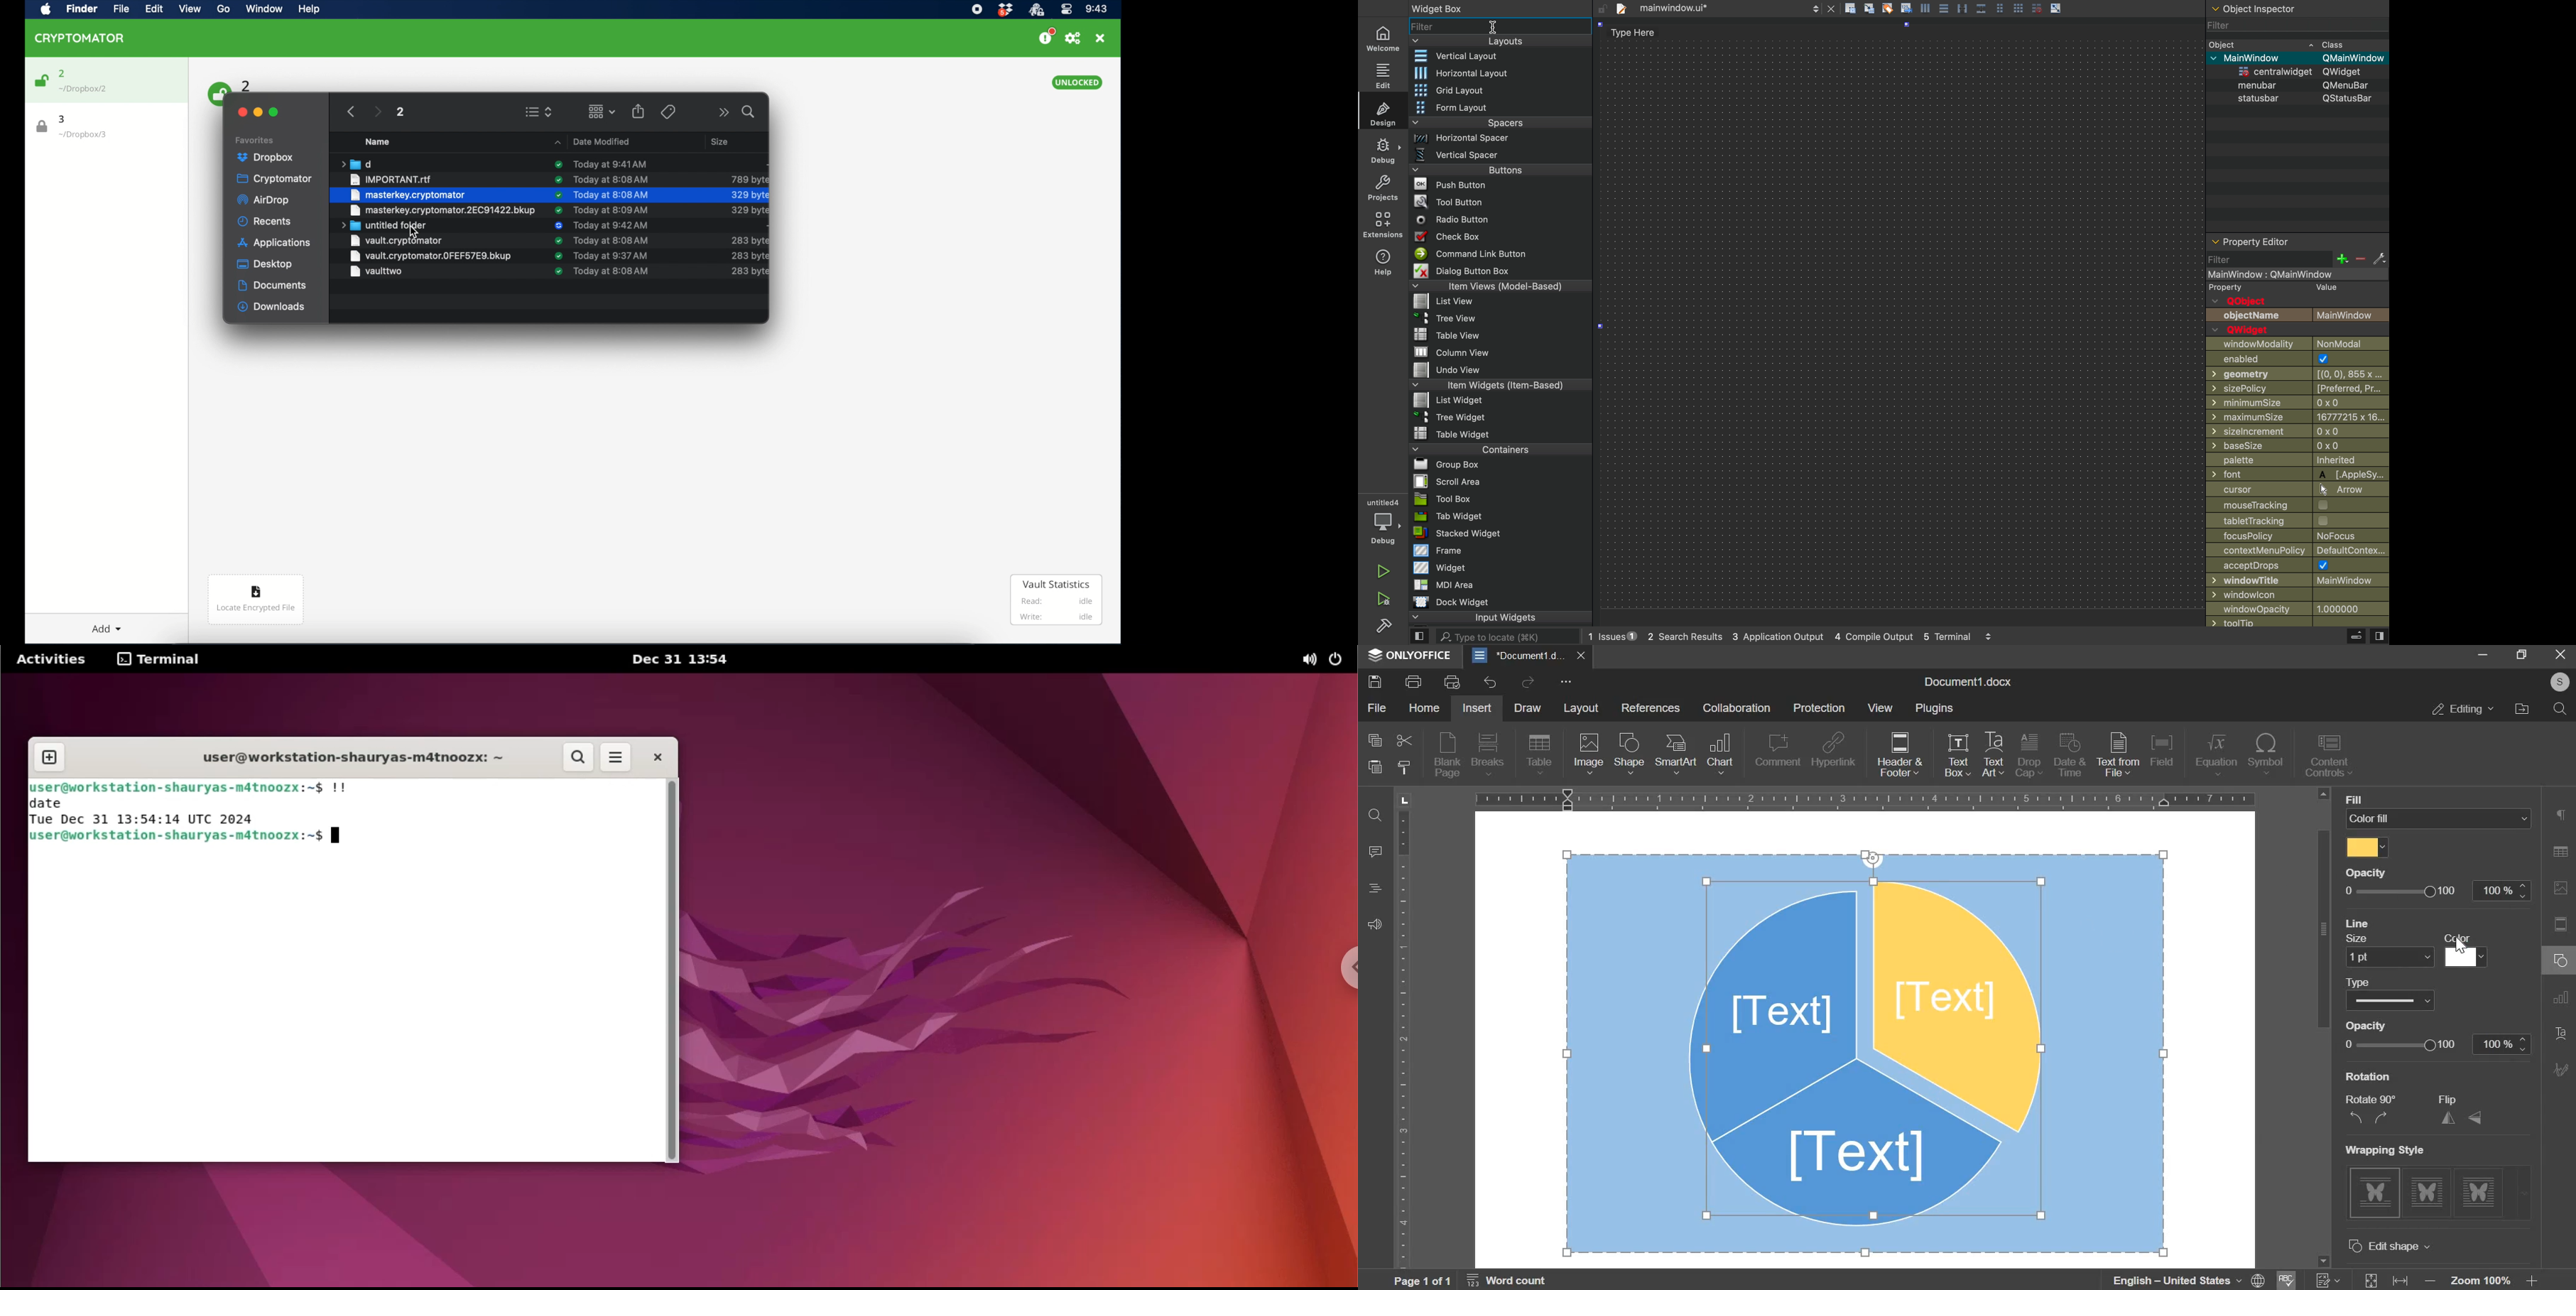 The image size is (2576, 1316). Describe the element at coordinates (1424, 709) in the screenshot. I see `home` at that location.